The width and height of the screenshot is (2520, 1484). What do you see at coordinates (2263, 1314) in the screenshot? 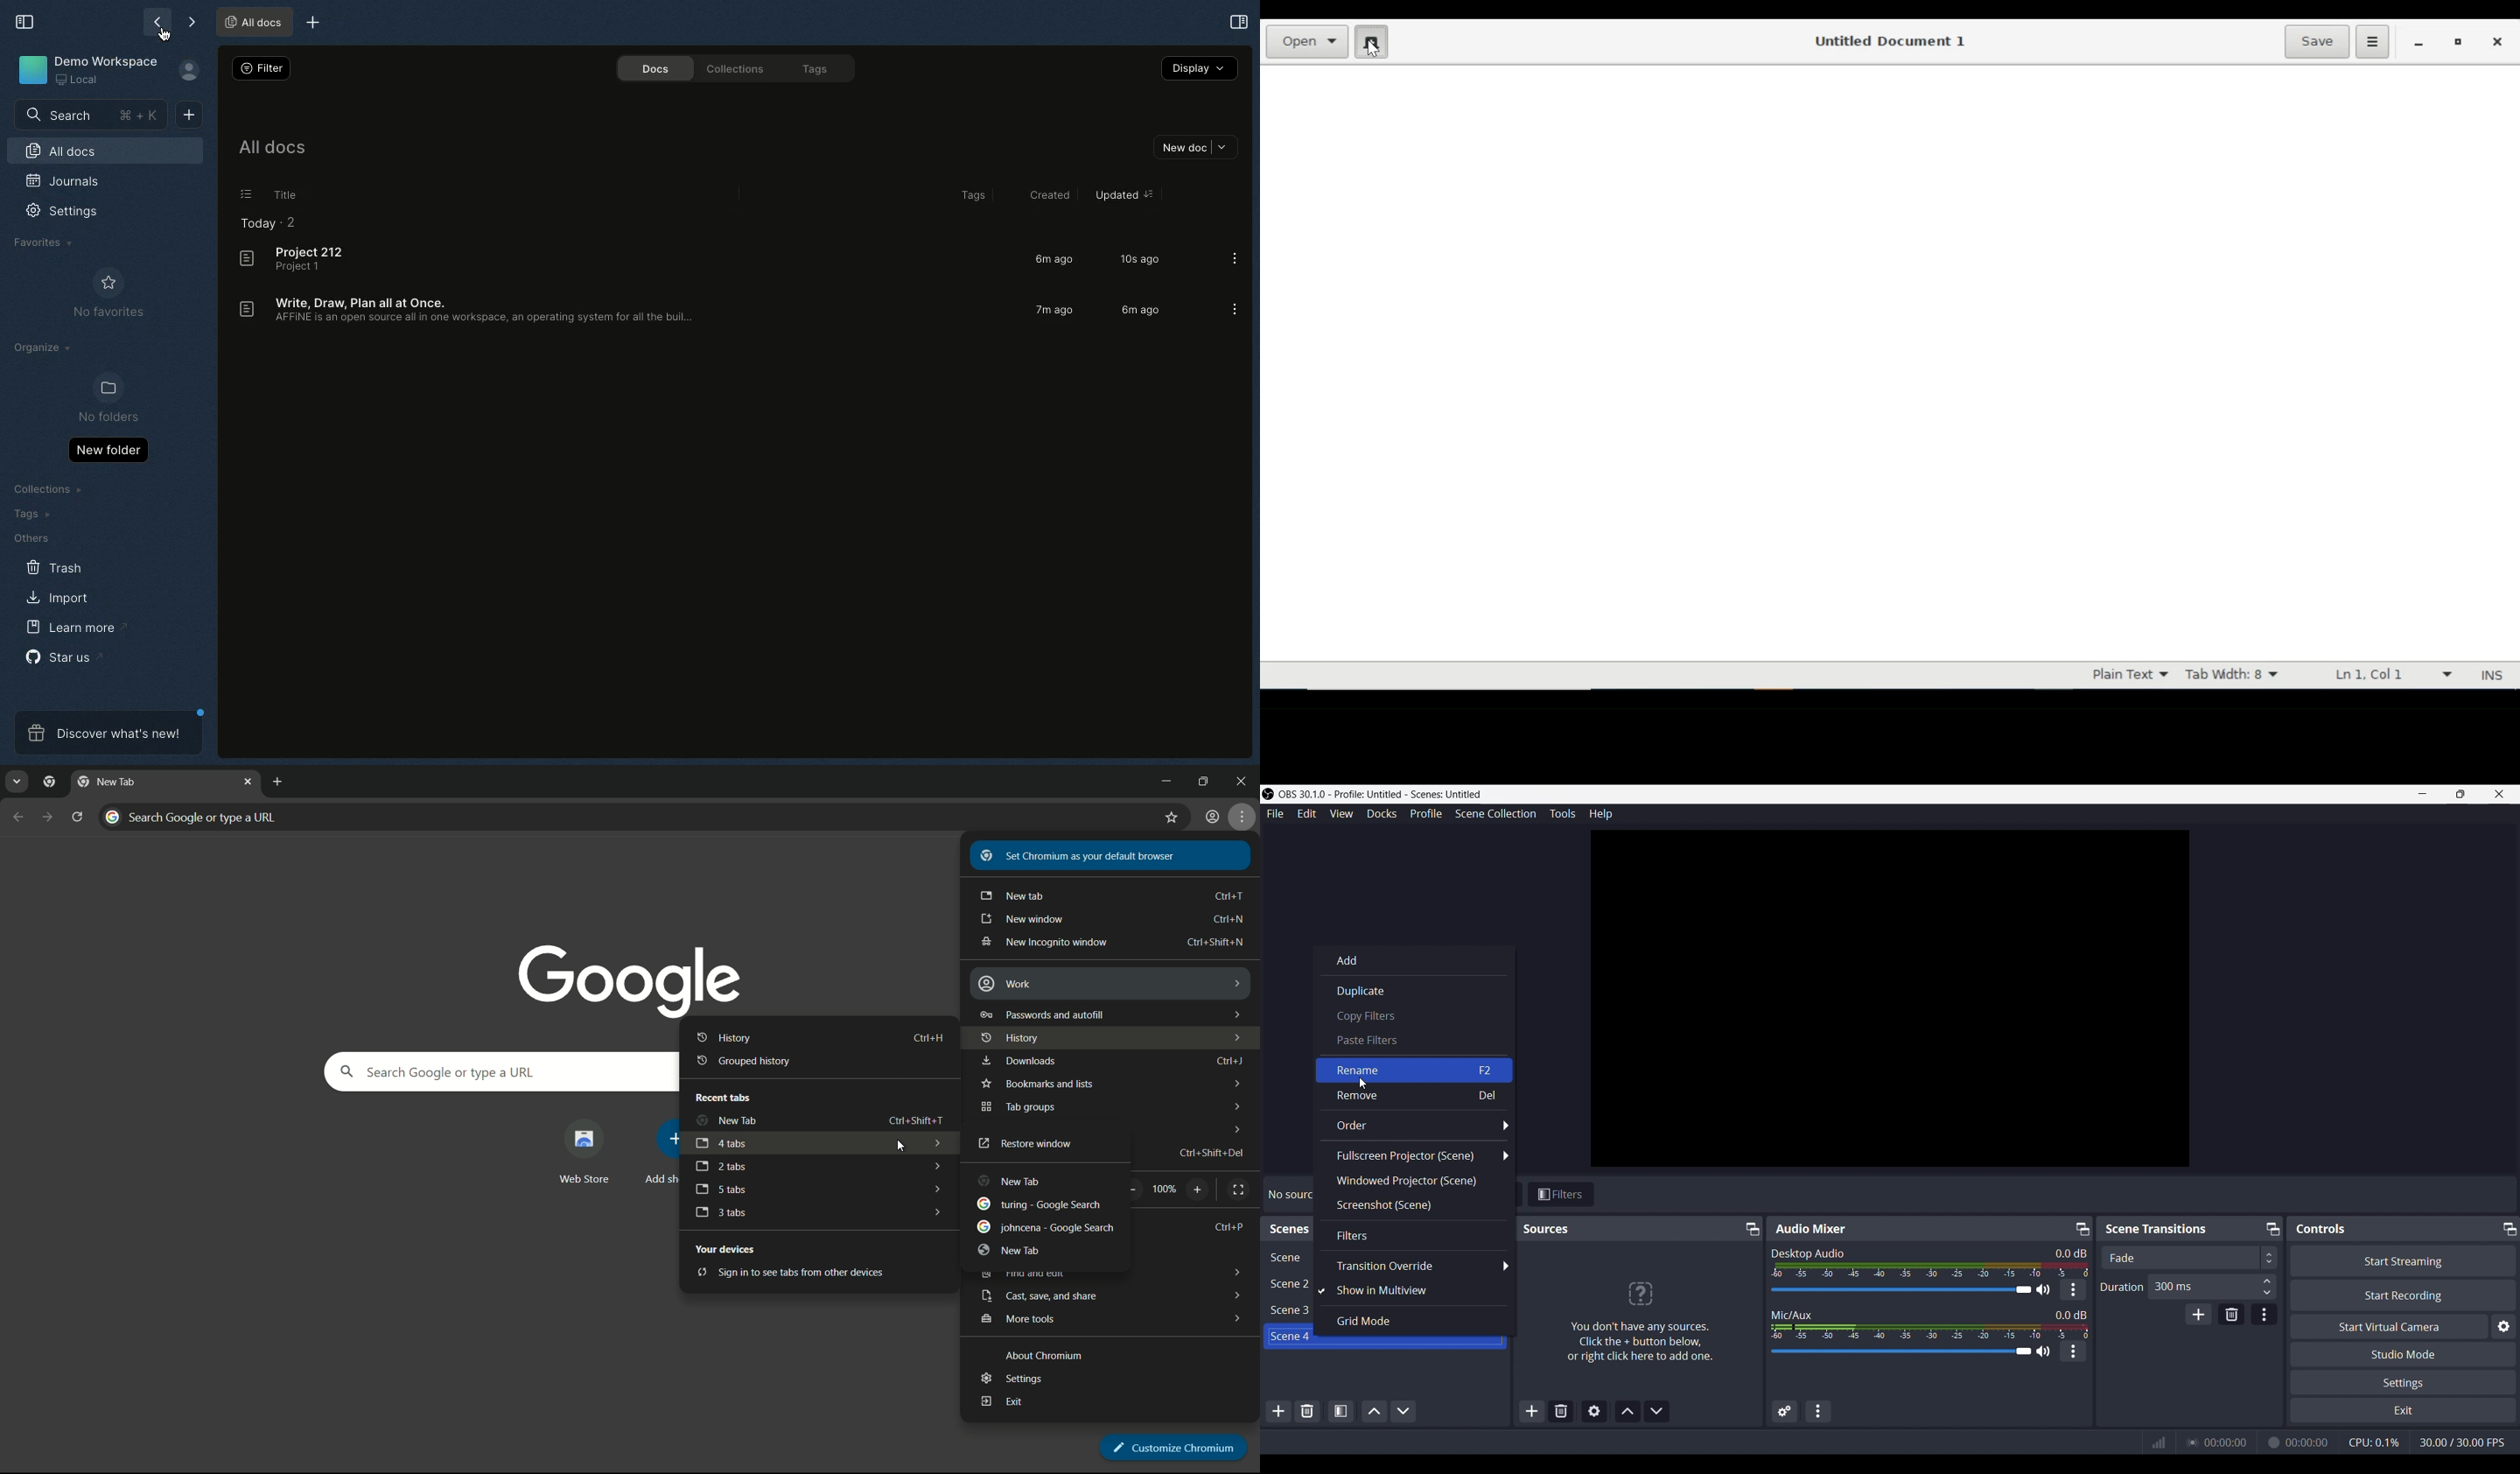
I see `Transition properties` at bounding box center [2263, 1314].